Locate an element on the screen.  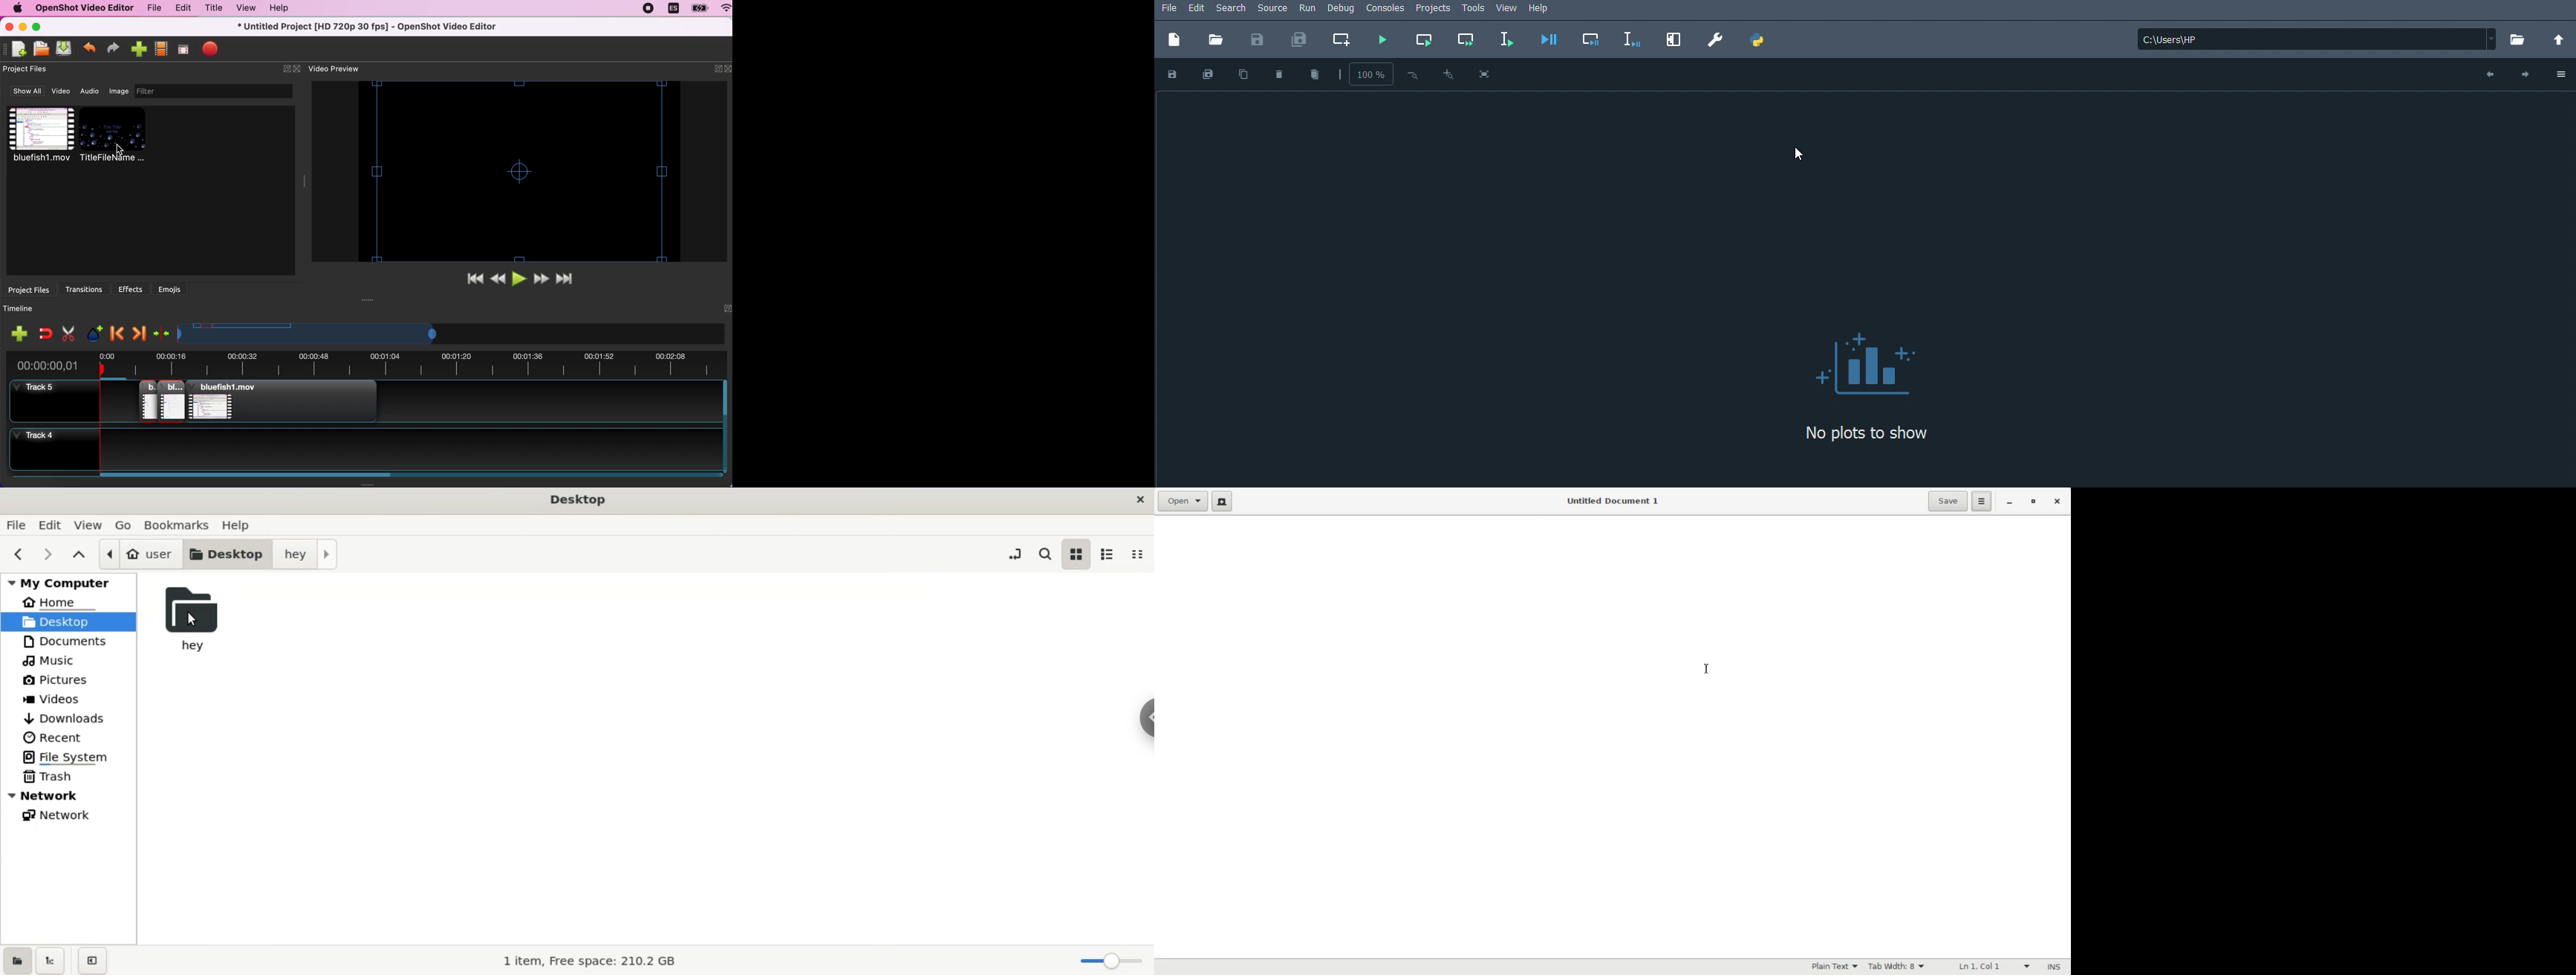
edit is located at coordinates (181, 8).